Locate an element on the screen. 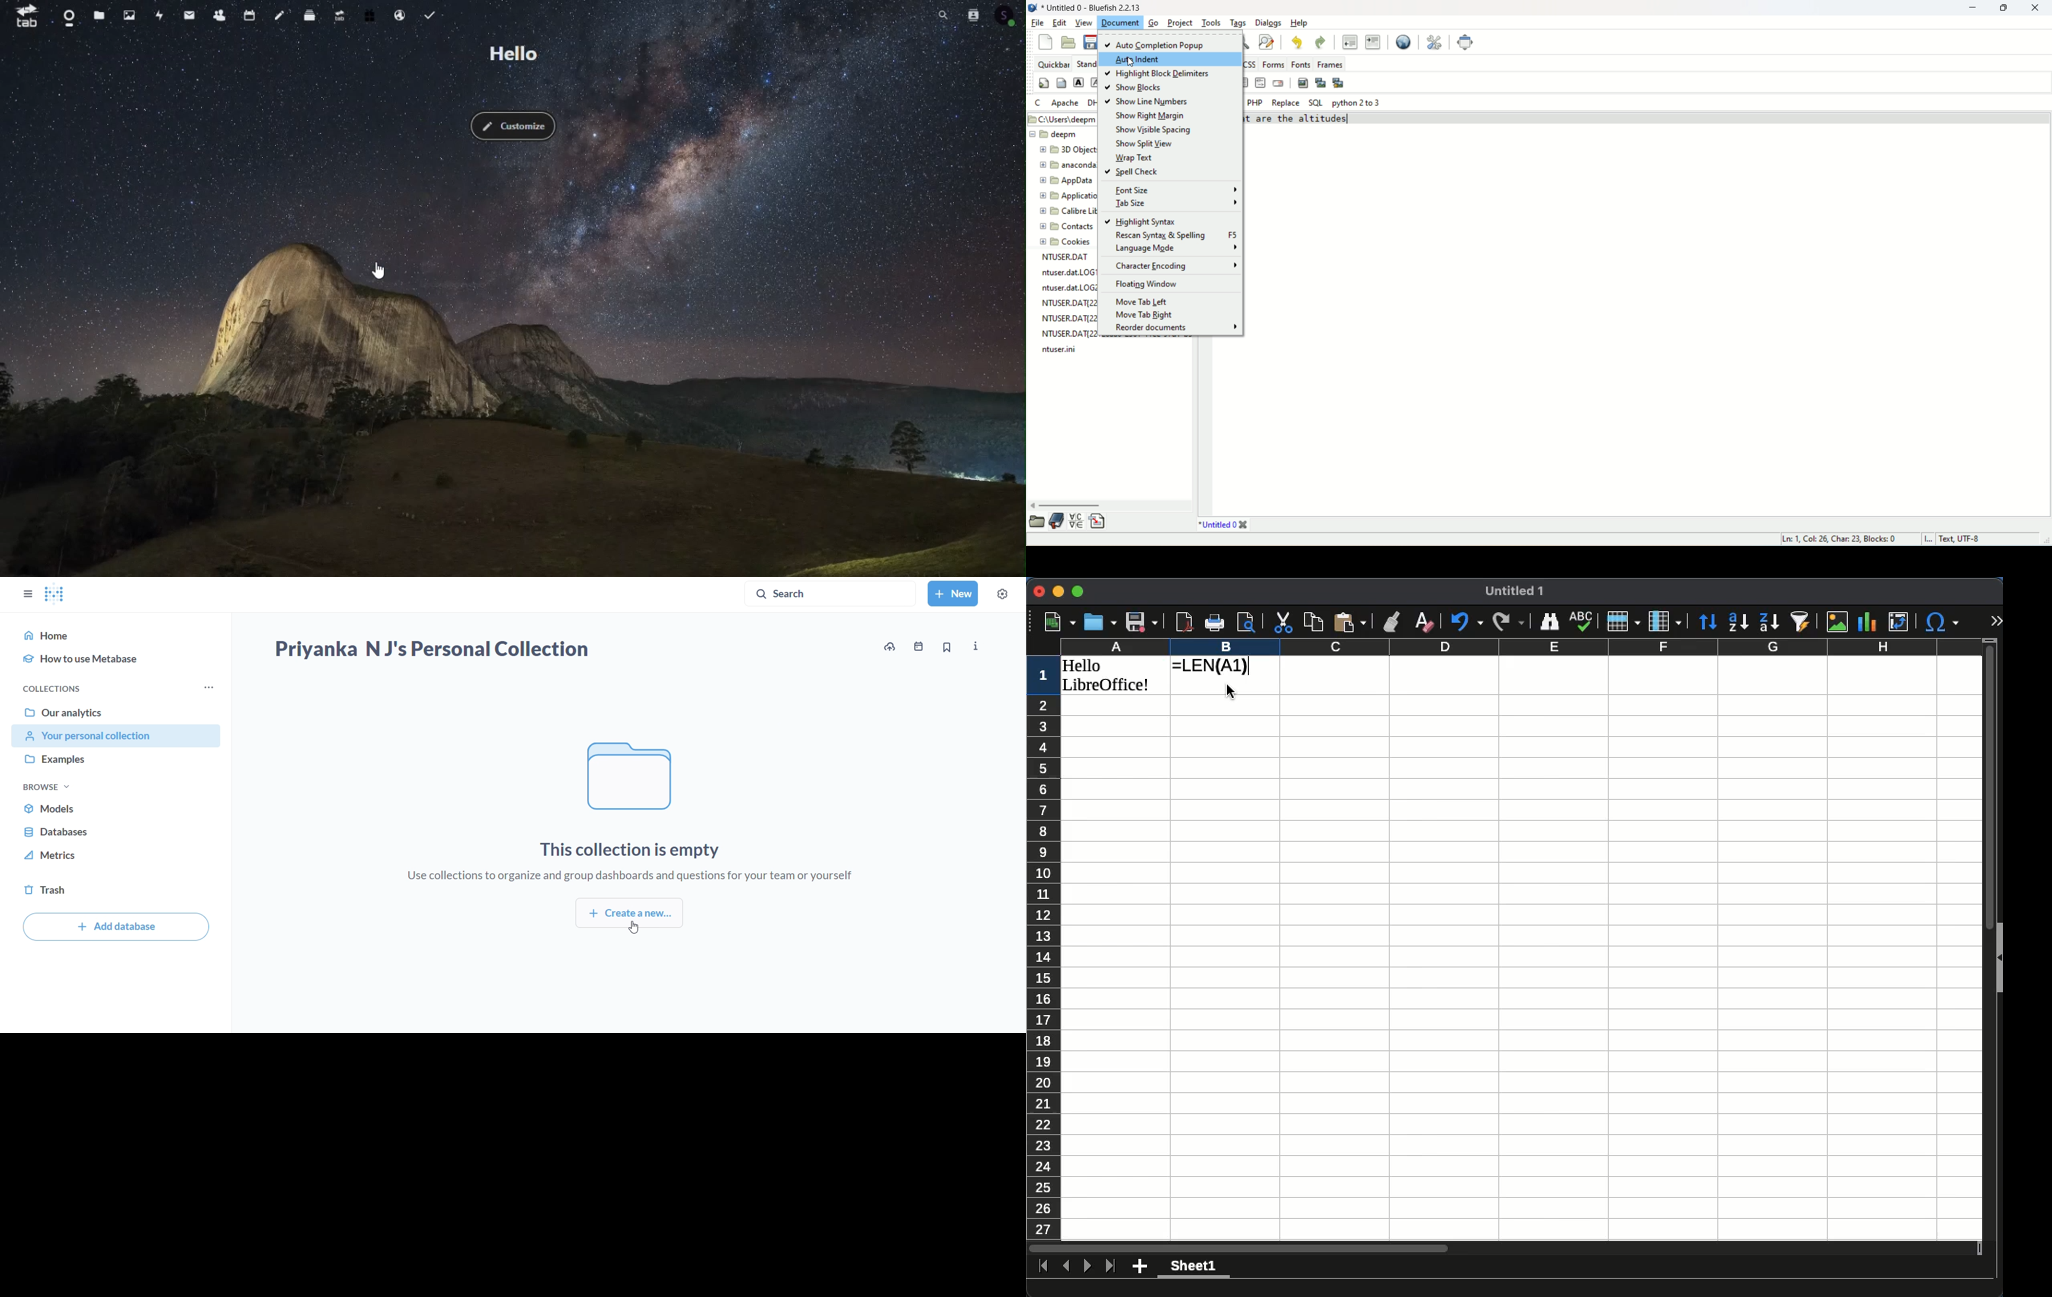  customize is located at coordinates (519, 129).